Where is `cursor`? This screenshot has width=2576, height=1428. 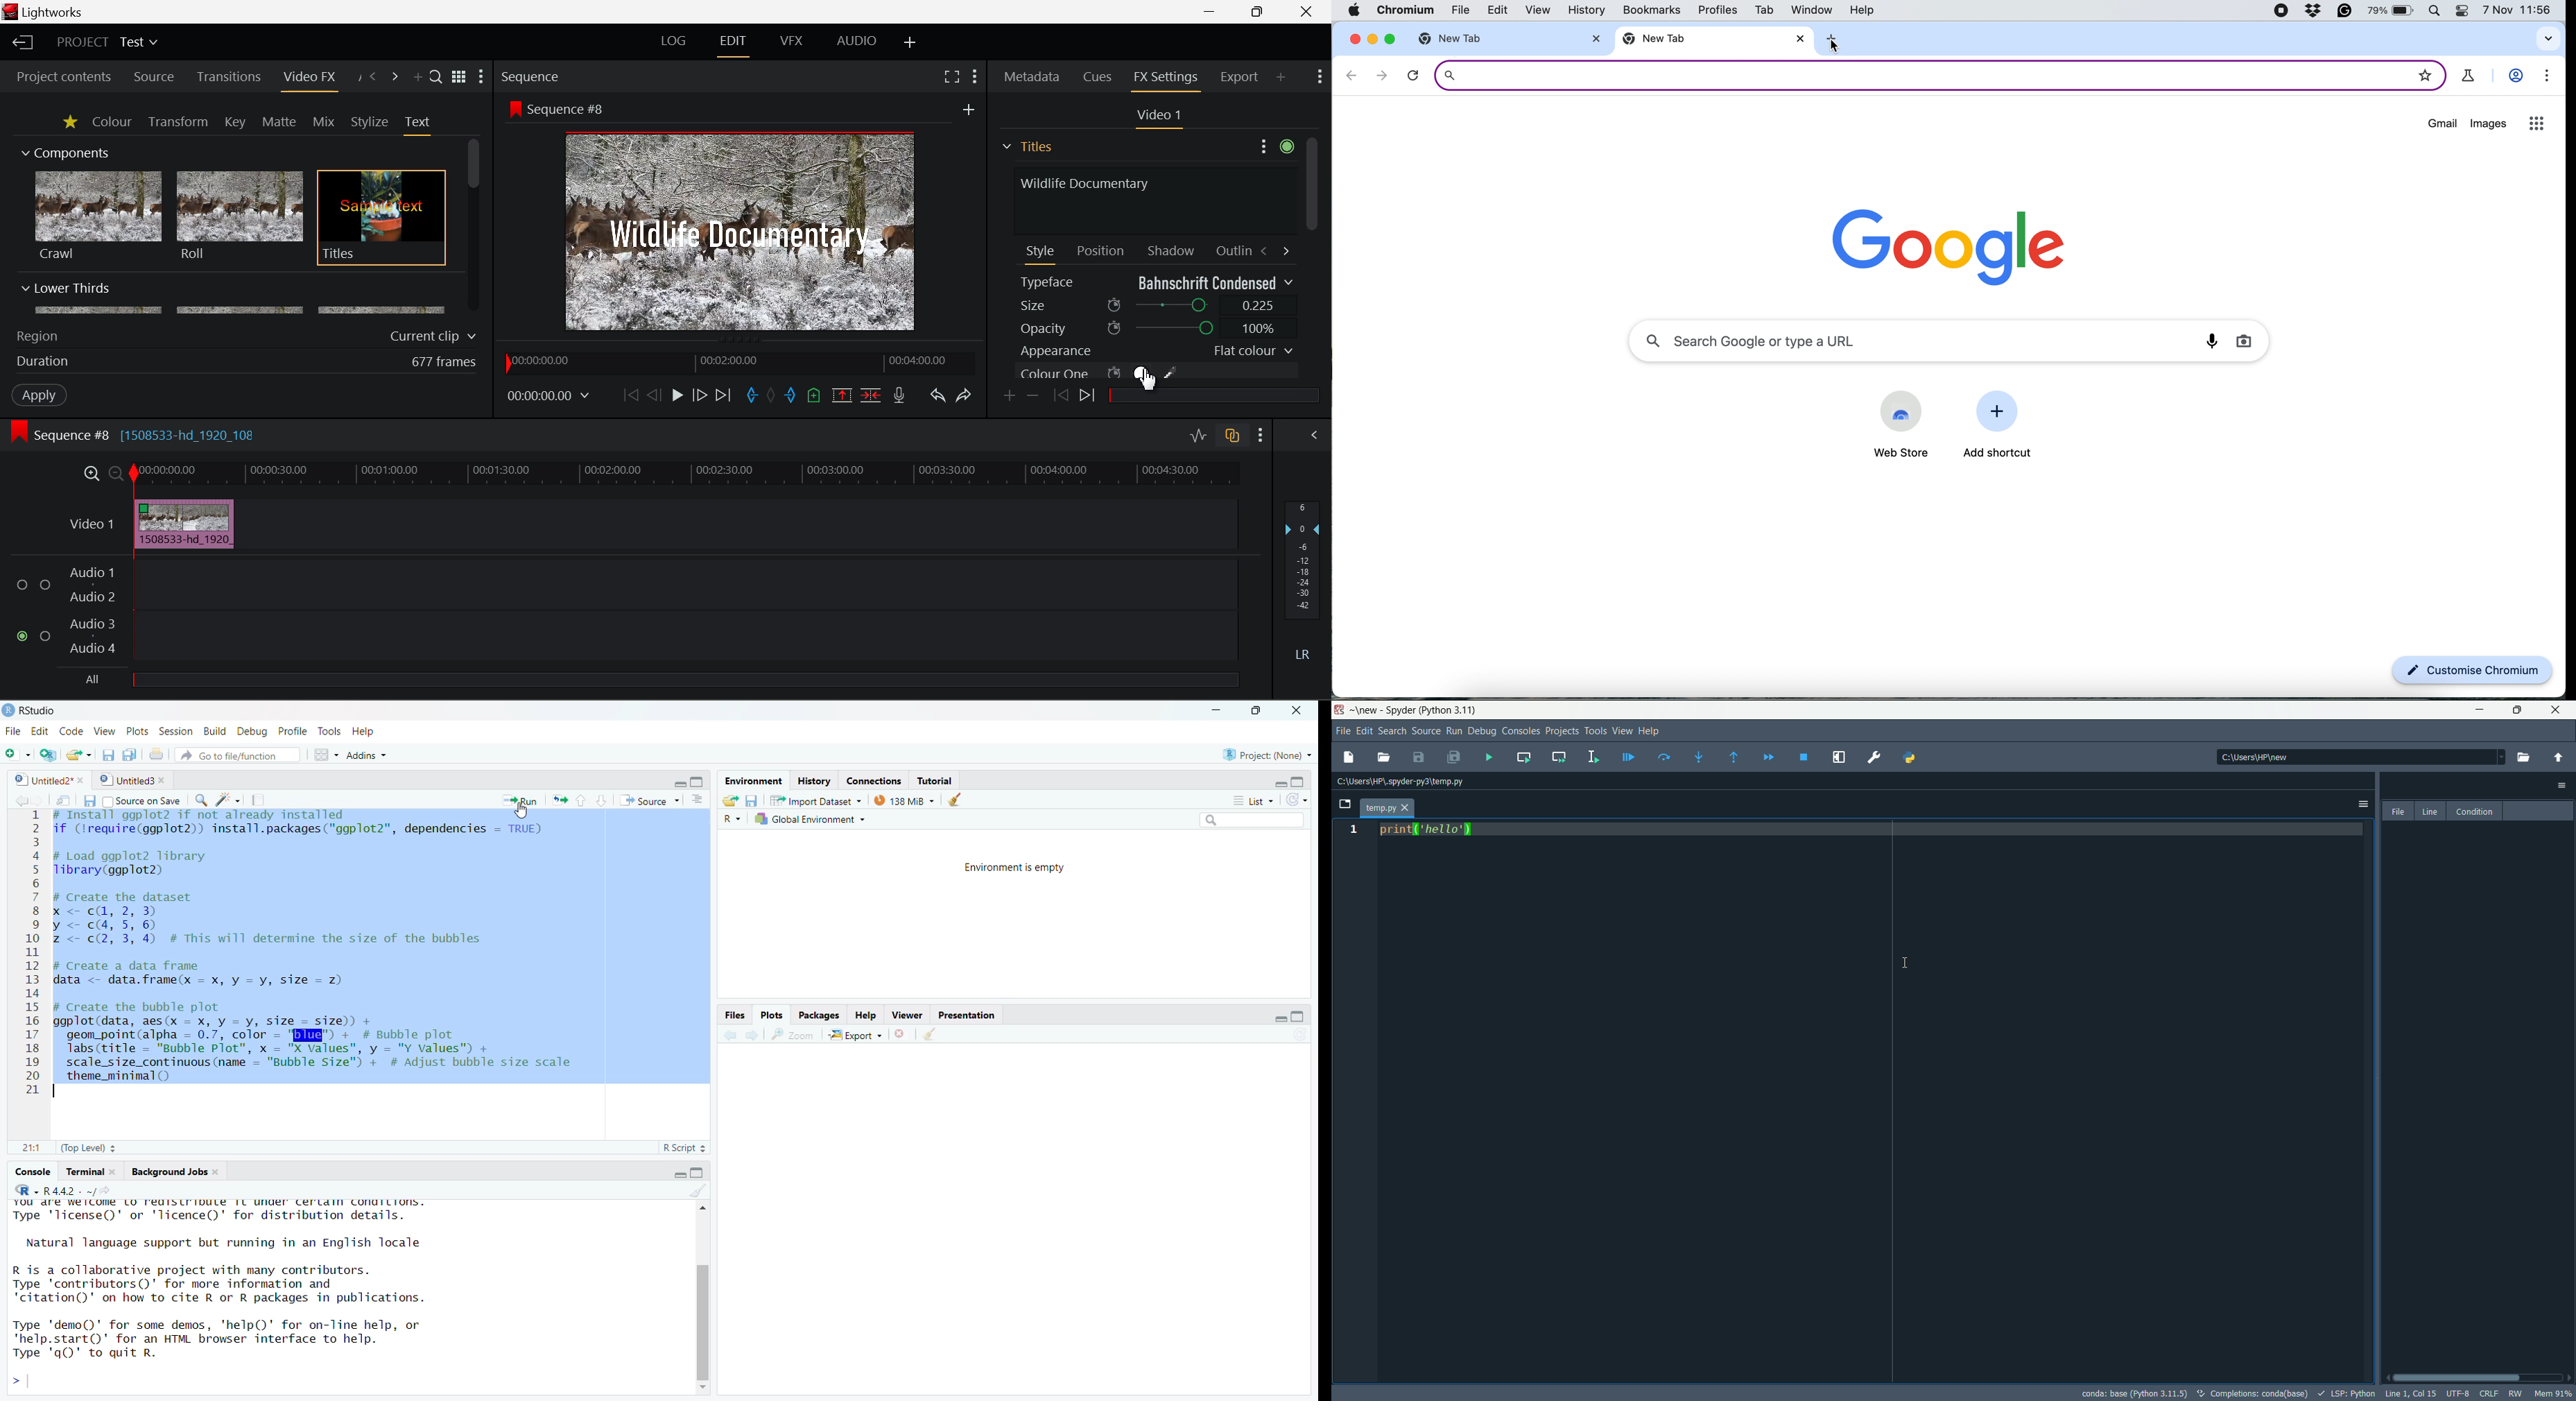 cursor is located at coordinates (1908, 963).